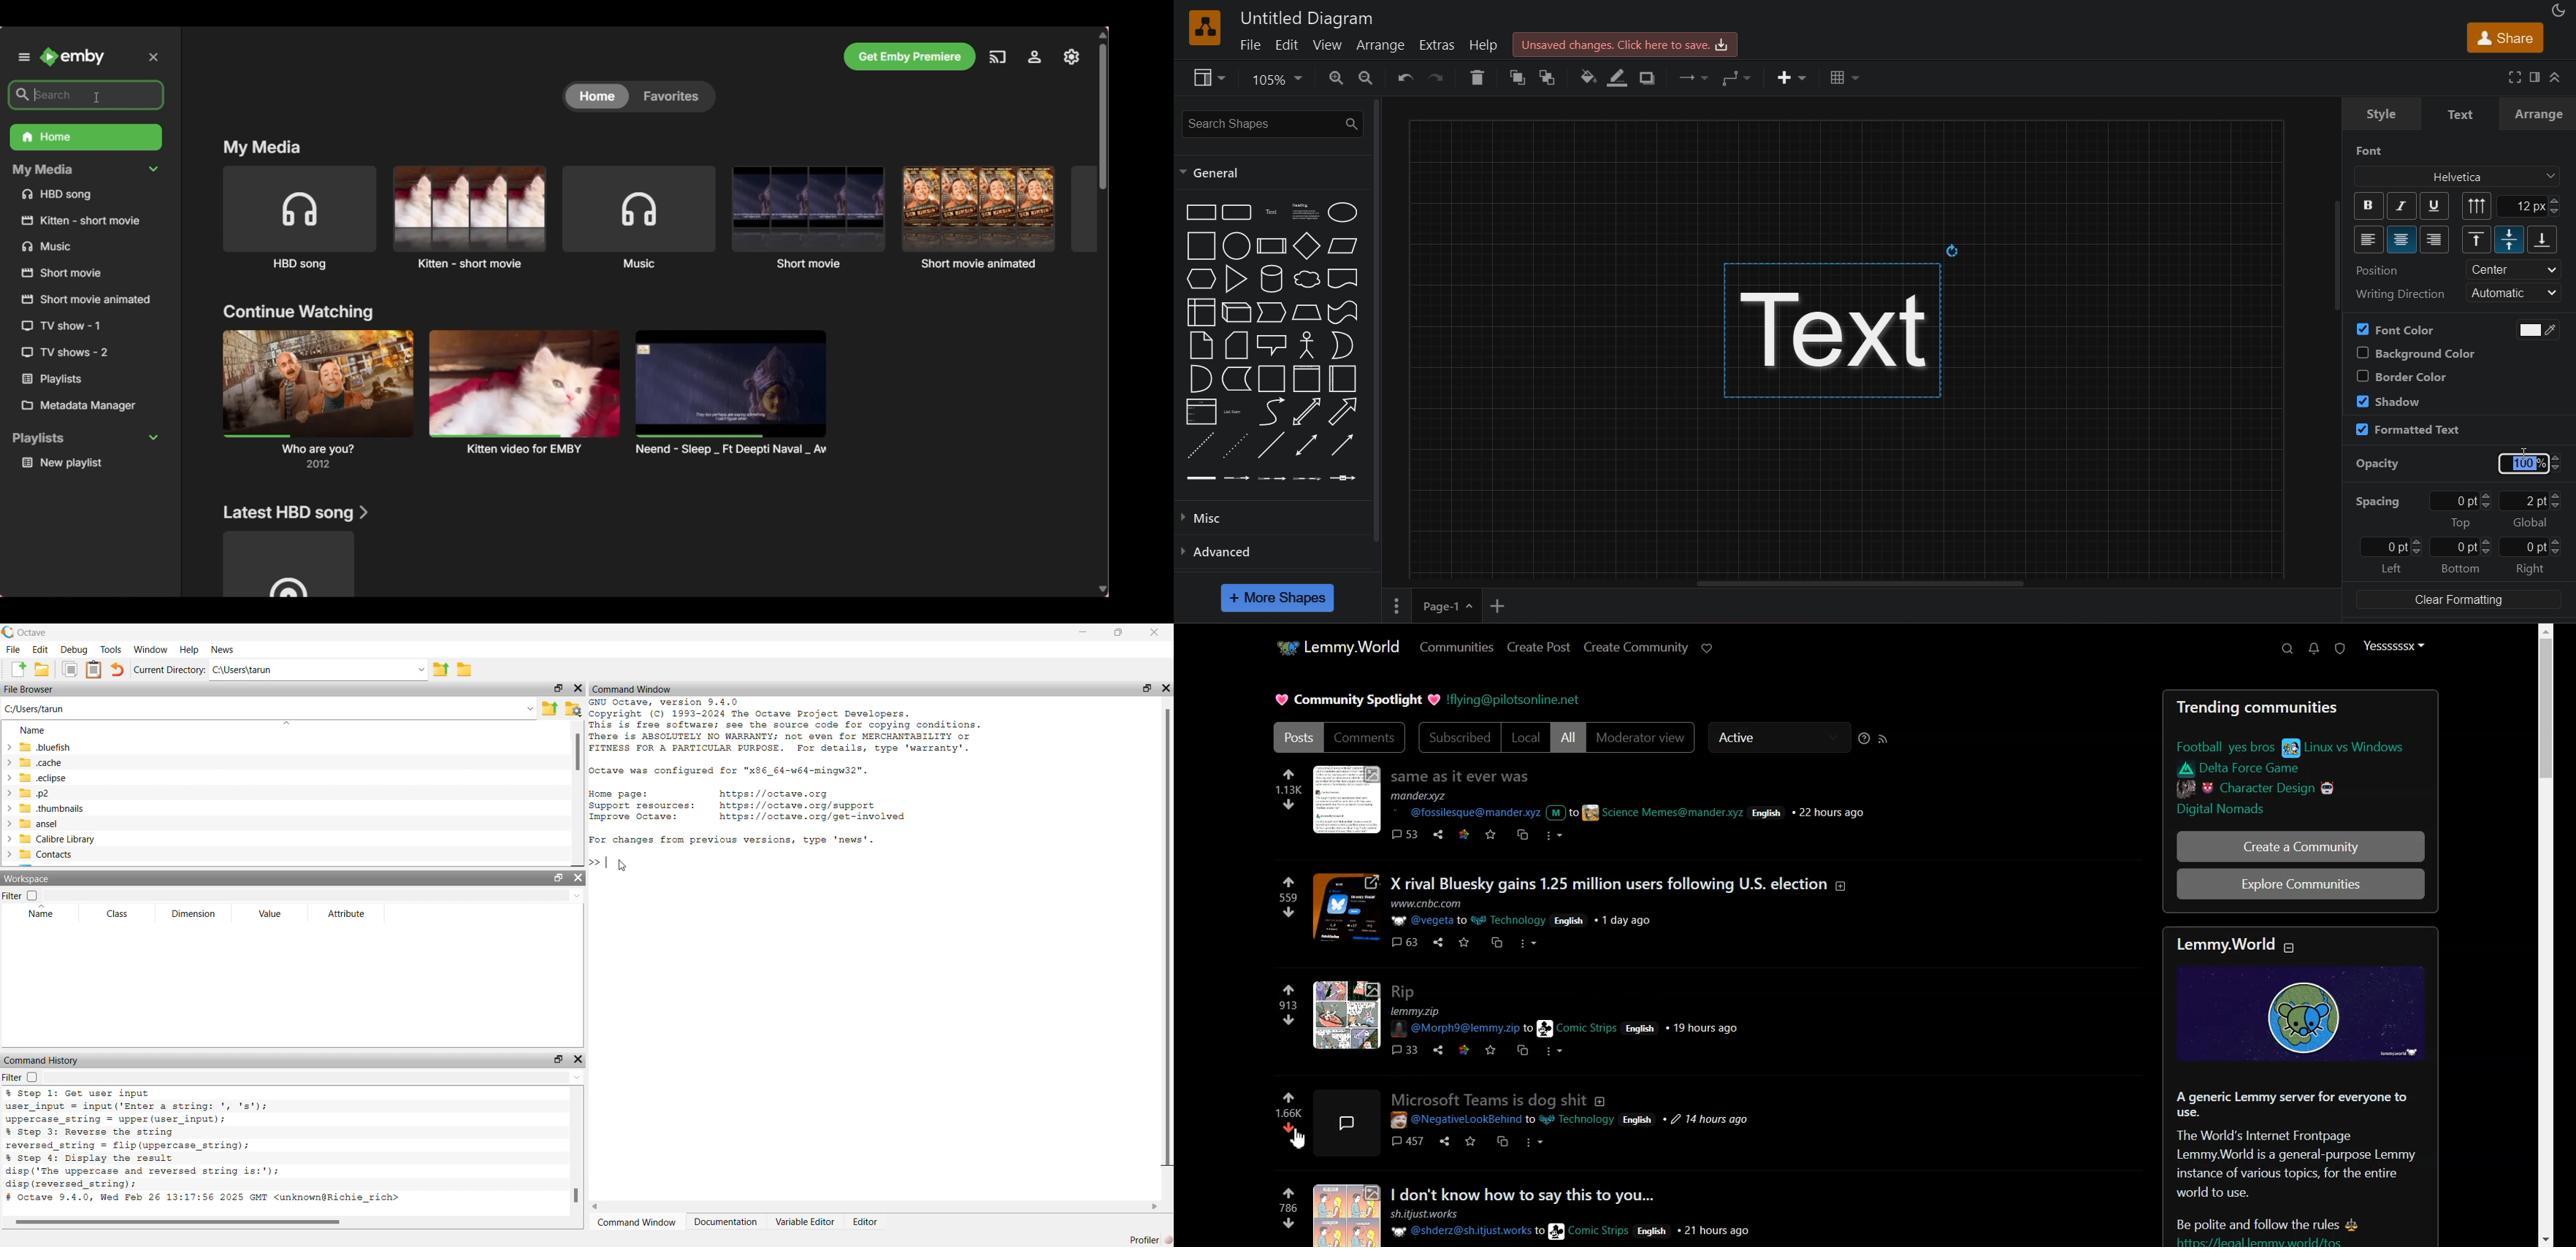 Image resolution: width=2576 pixels, height=1260 pixels. What do you see at coordinates (2340, 259) in the screenshot?
I see `vertical scroll bar` at bounding box center [2340, 259].